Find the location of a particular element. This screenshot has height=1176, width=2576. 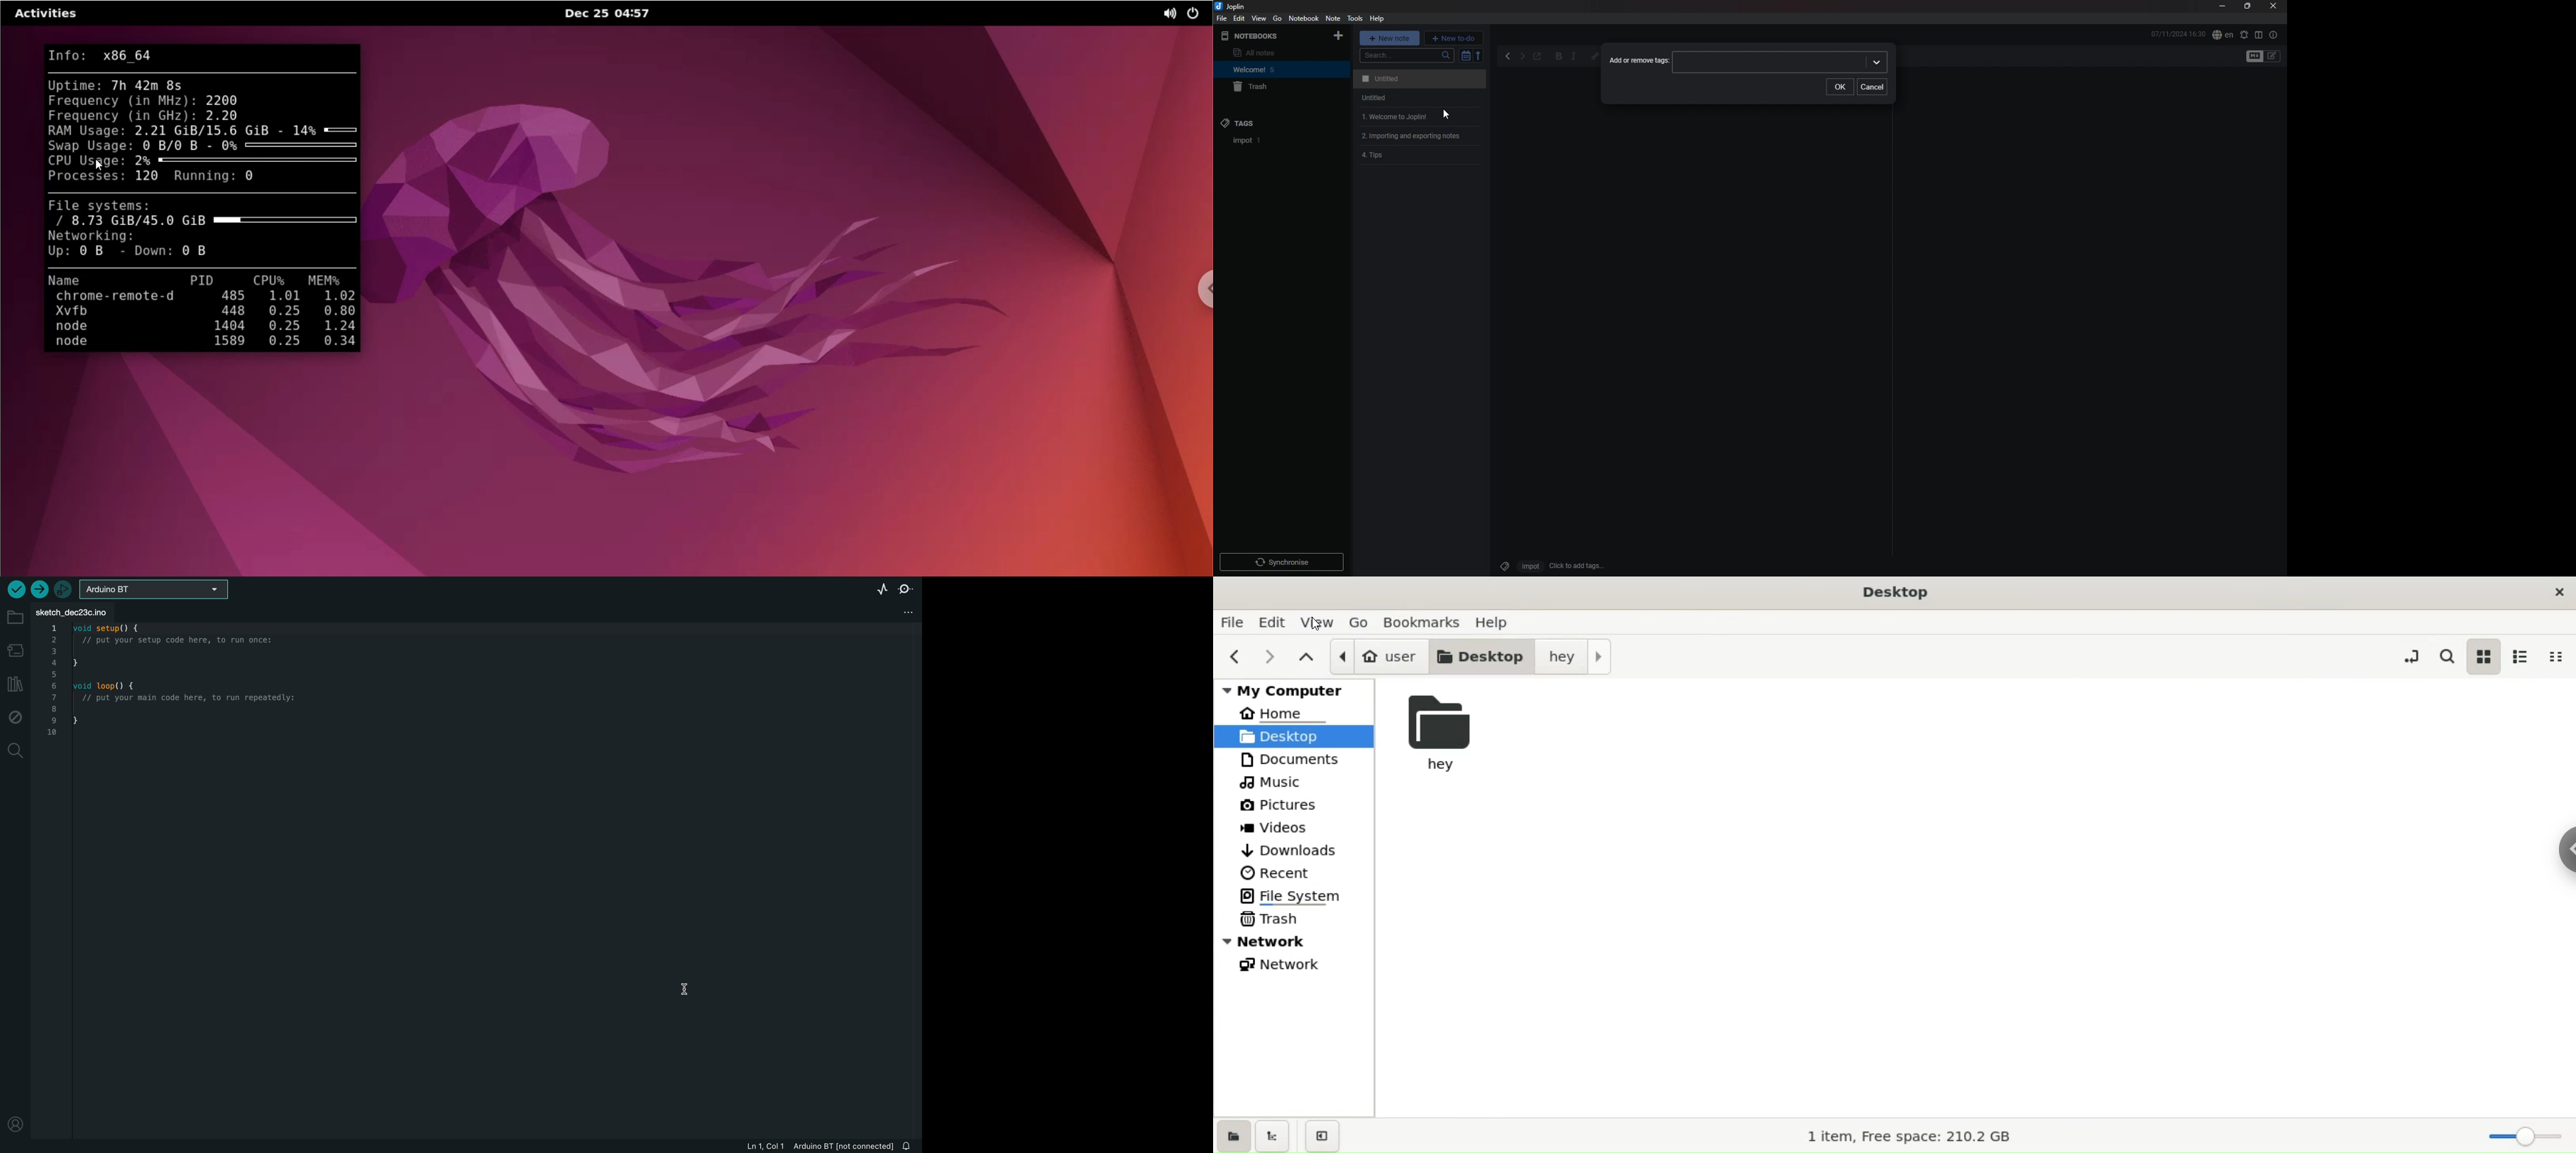

hyperlink is located at coordinates (1595, 55).